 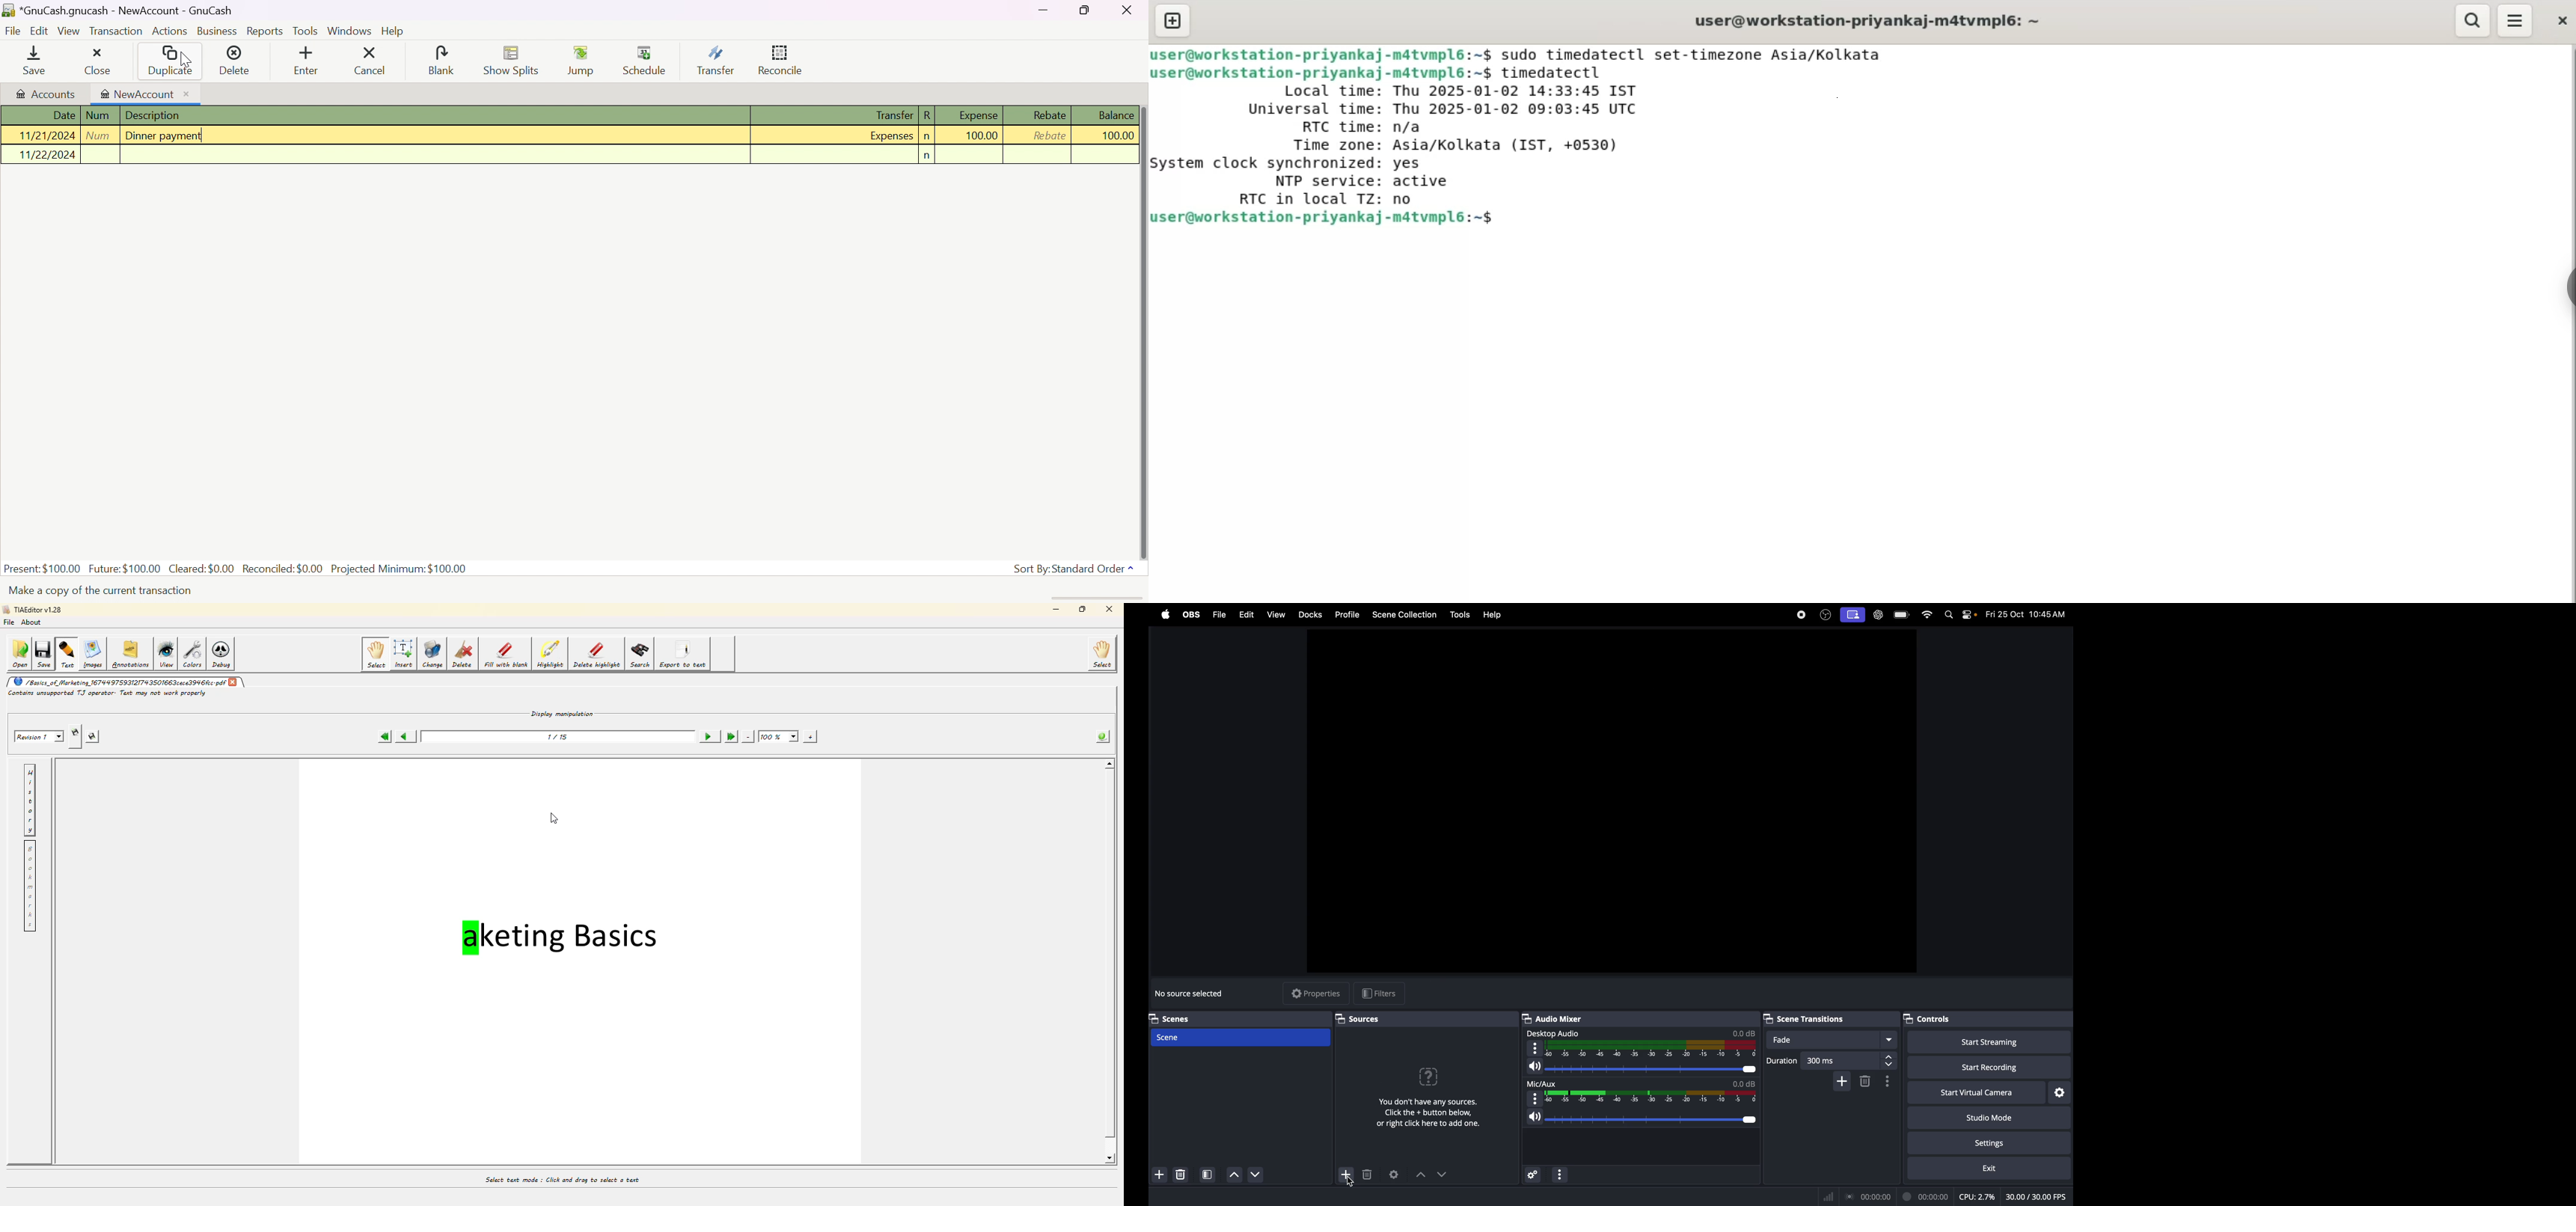 I want to click on help, so click(x=1495, y=616).